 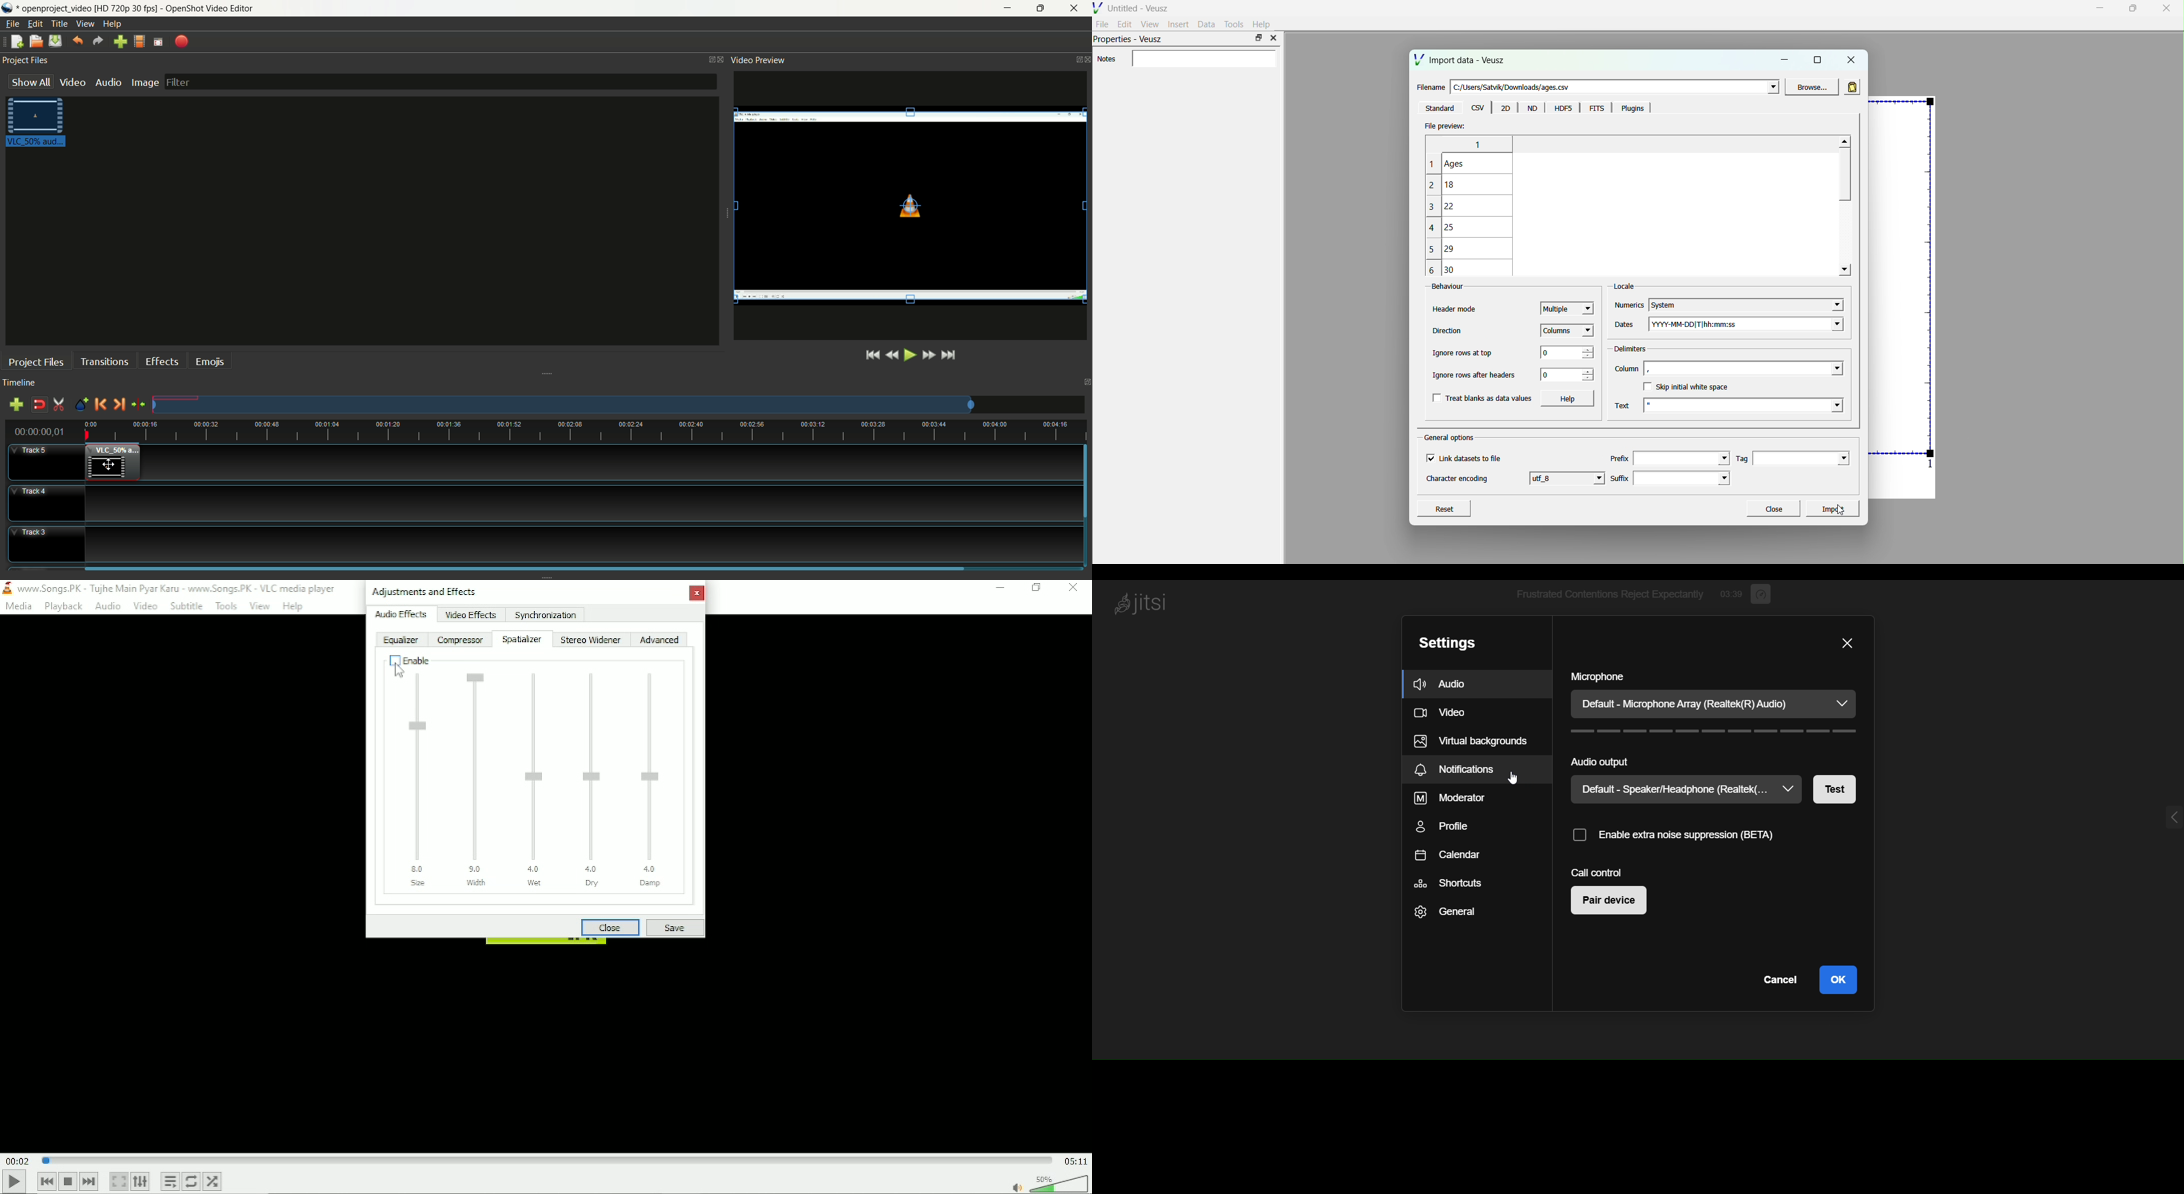 What do you see at coordinates (1234, 24) in the screenshot?
I see `Tools` at bounding box center [1234, 24].